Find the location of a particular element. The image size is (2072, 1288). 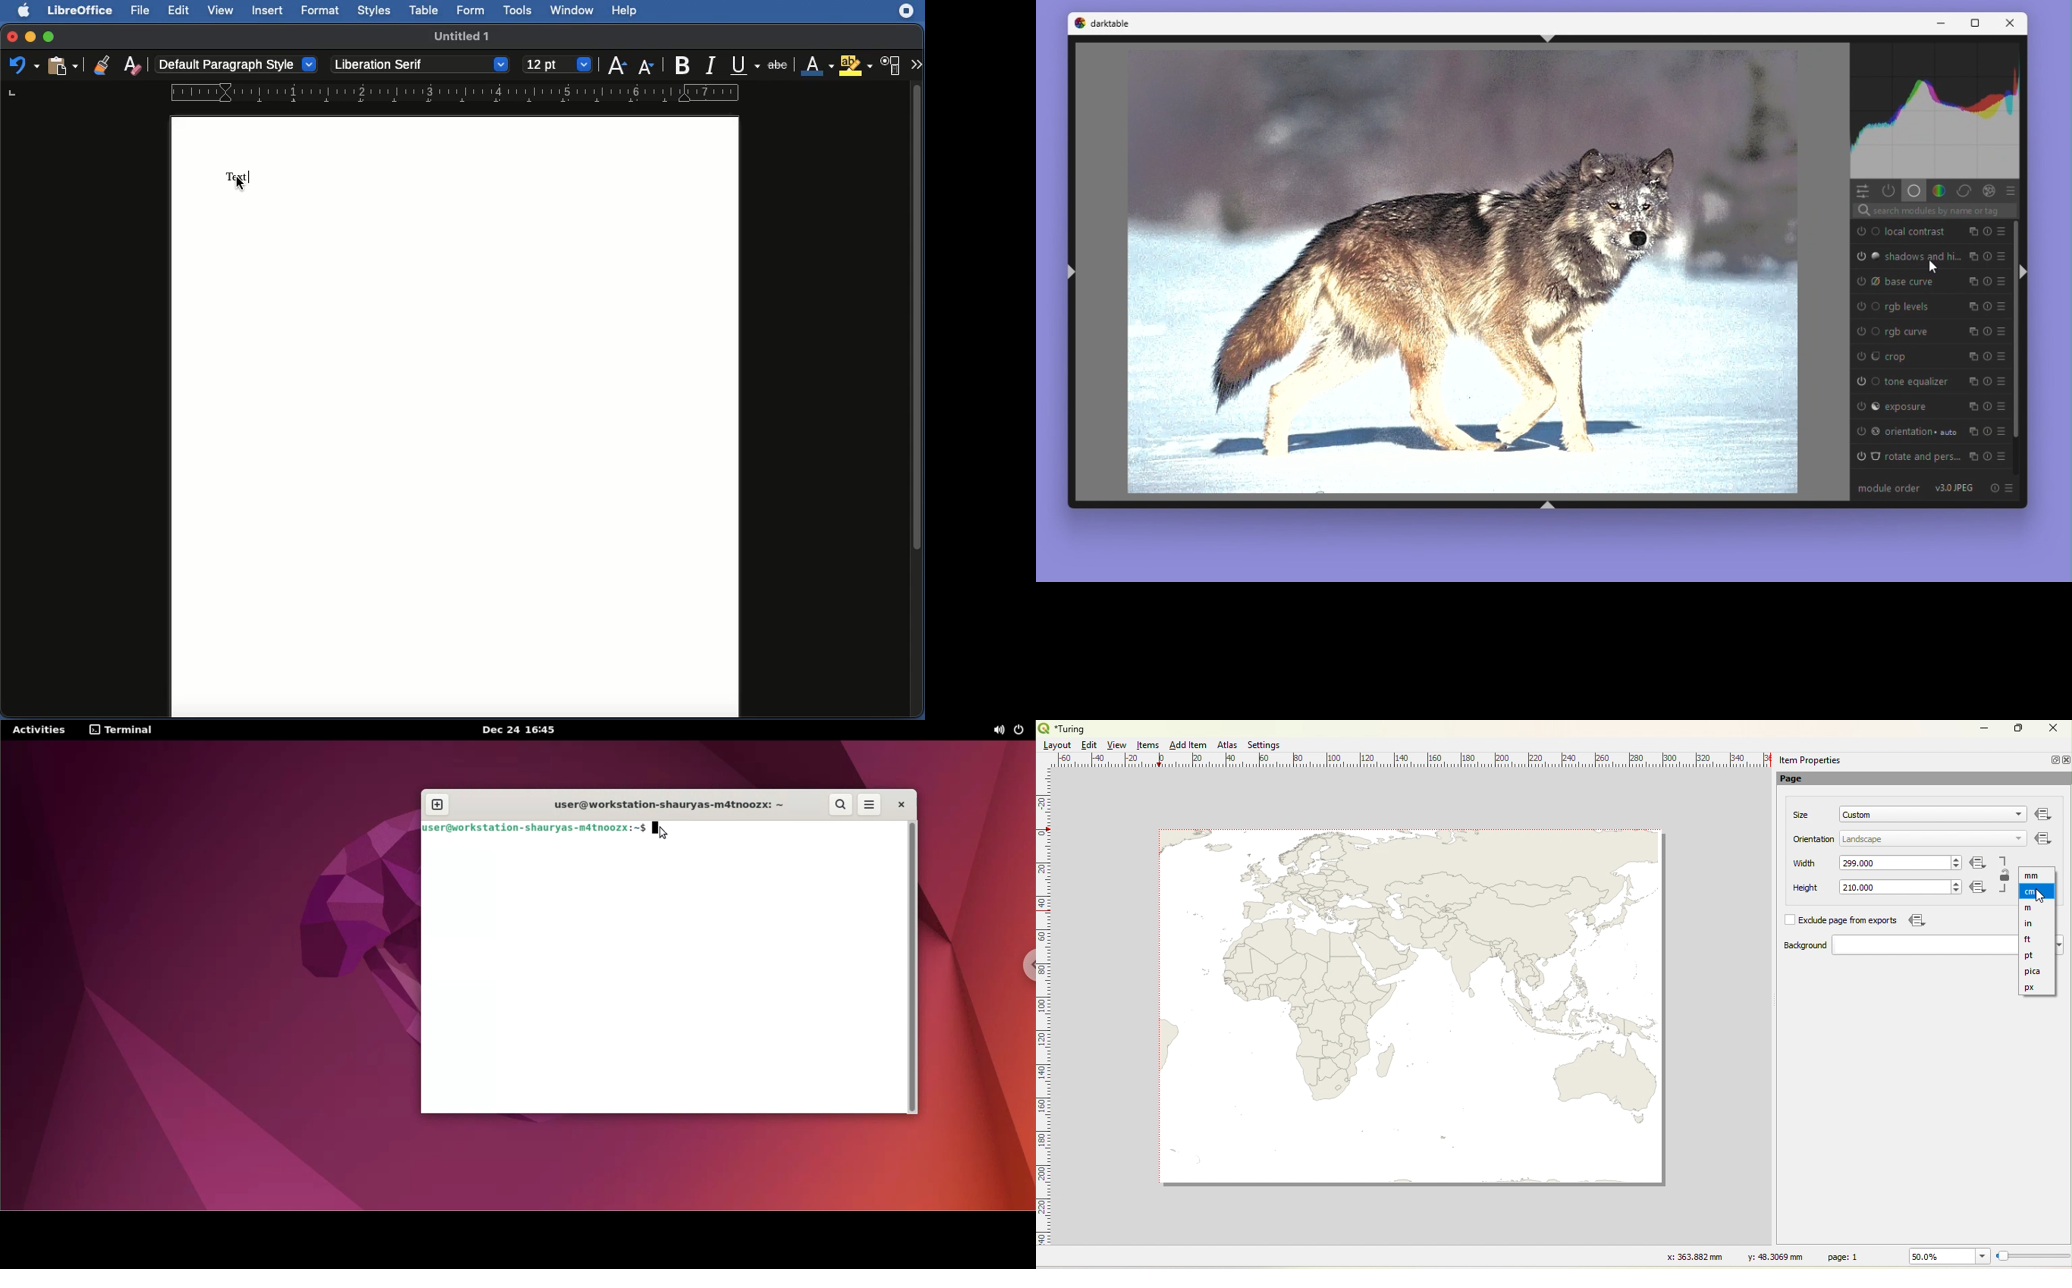

Quick access is located at coordinates (1862, 190).